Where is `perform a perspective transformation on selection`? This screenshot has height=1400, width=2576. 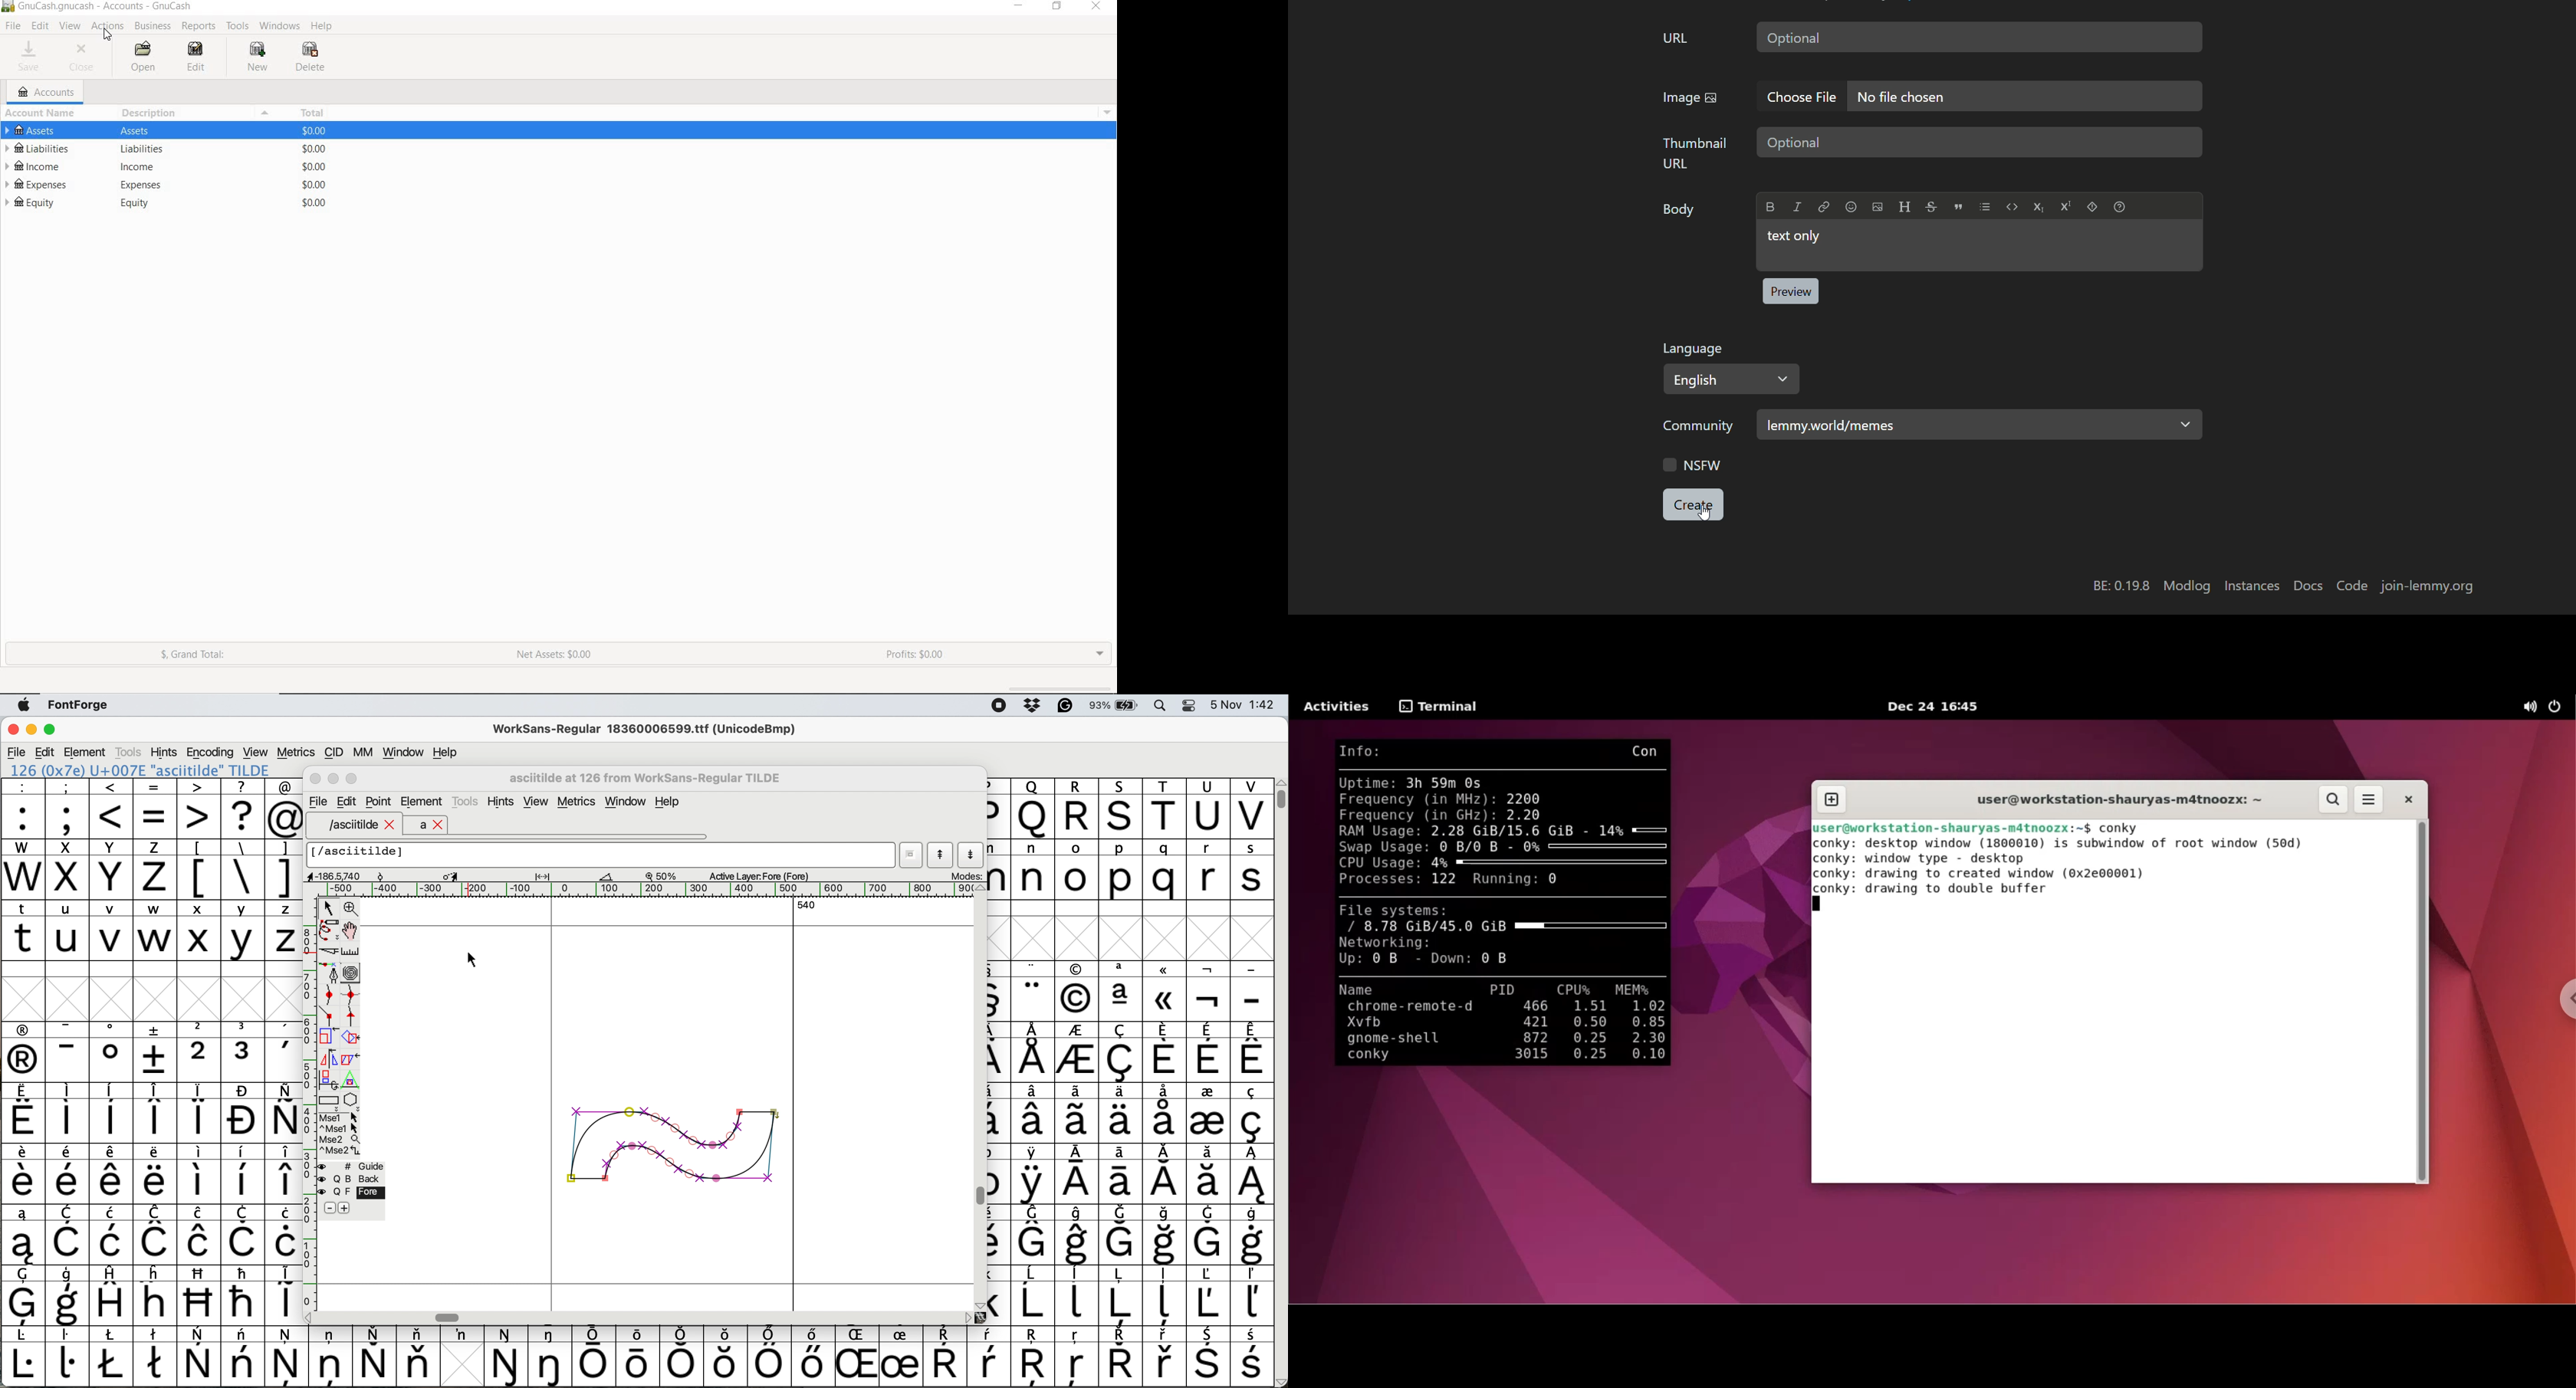
perform a perspective transformation on selection is located at coordinates (351, 1080).